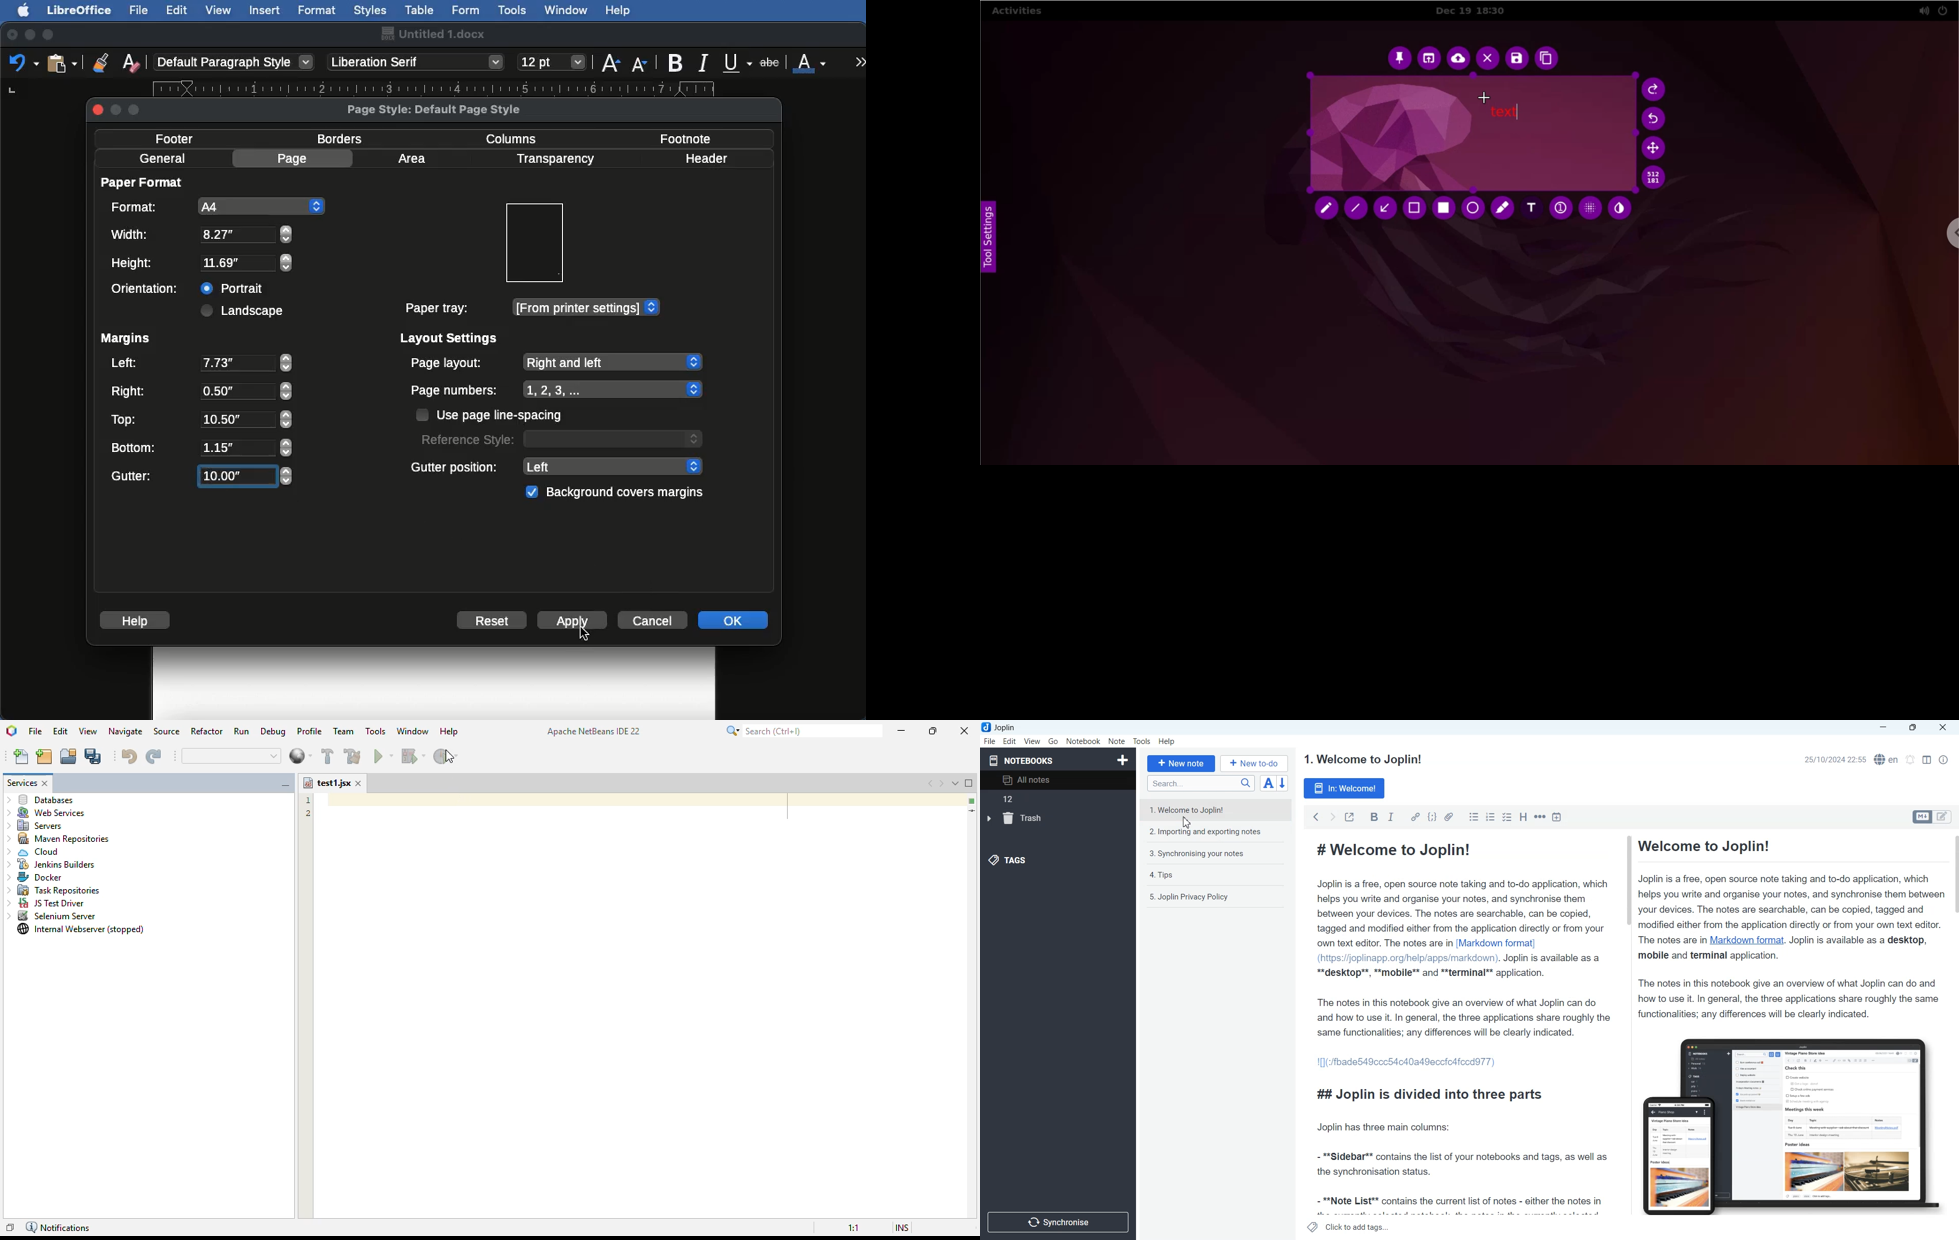 The image size is (1960, 1260). Describe the element at coordinates (215, 206) in the screenshot. I see `A4` at that location.